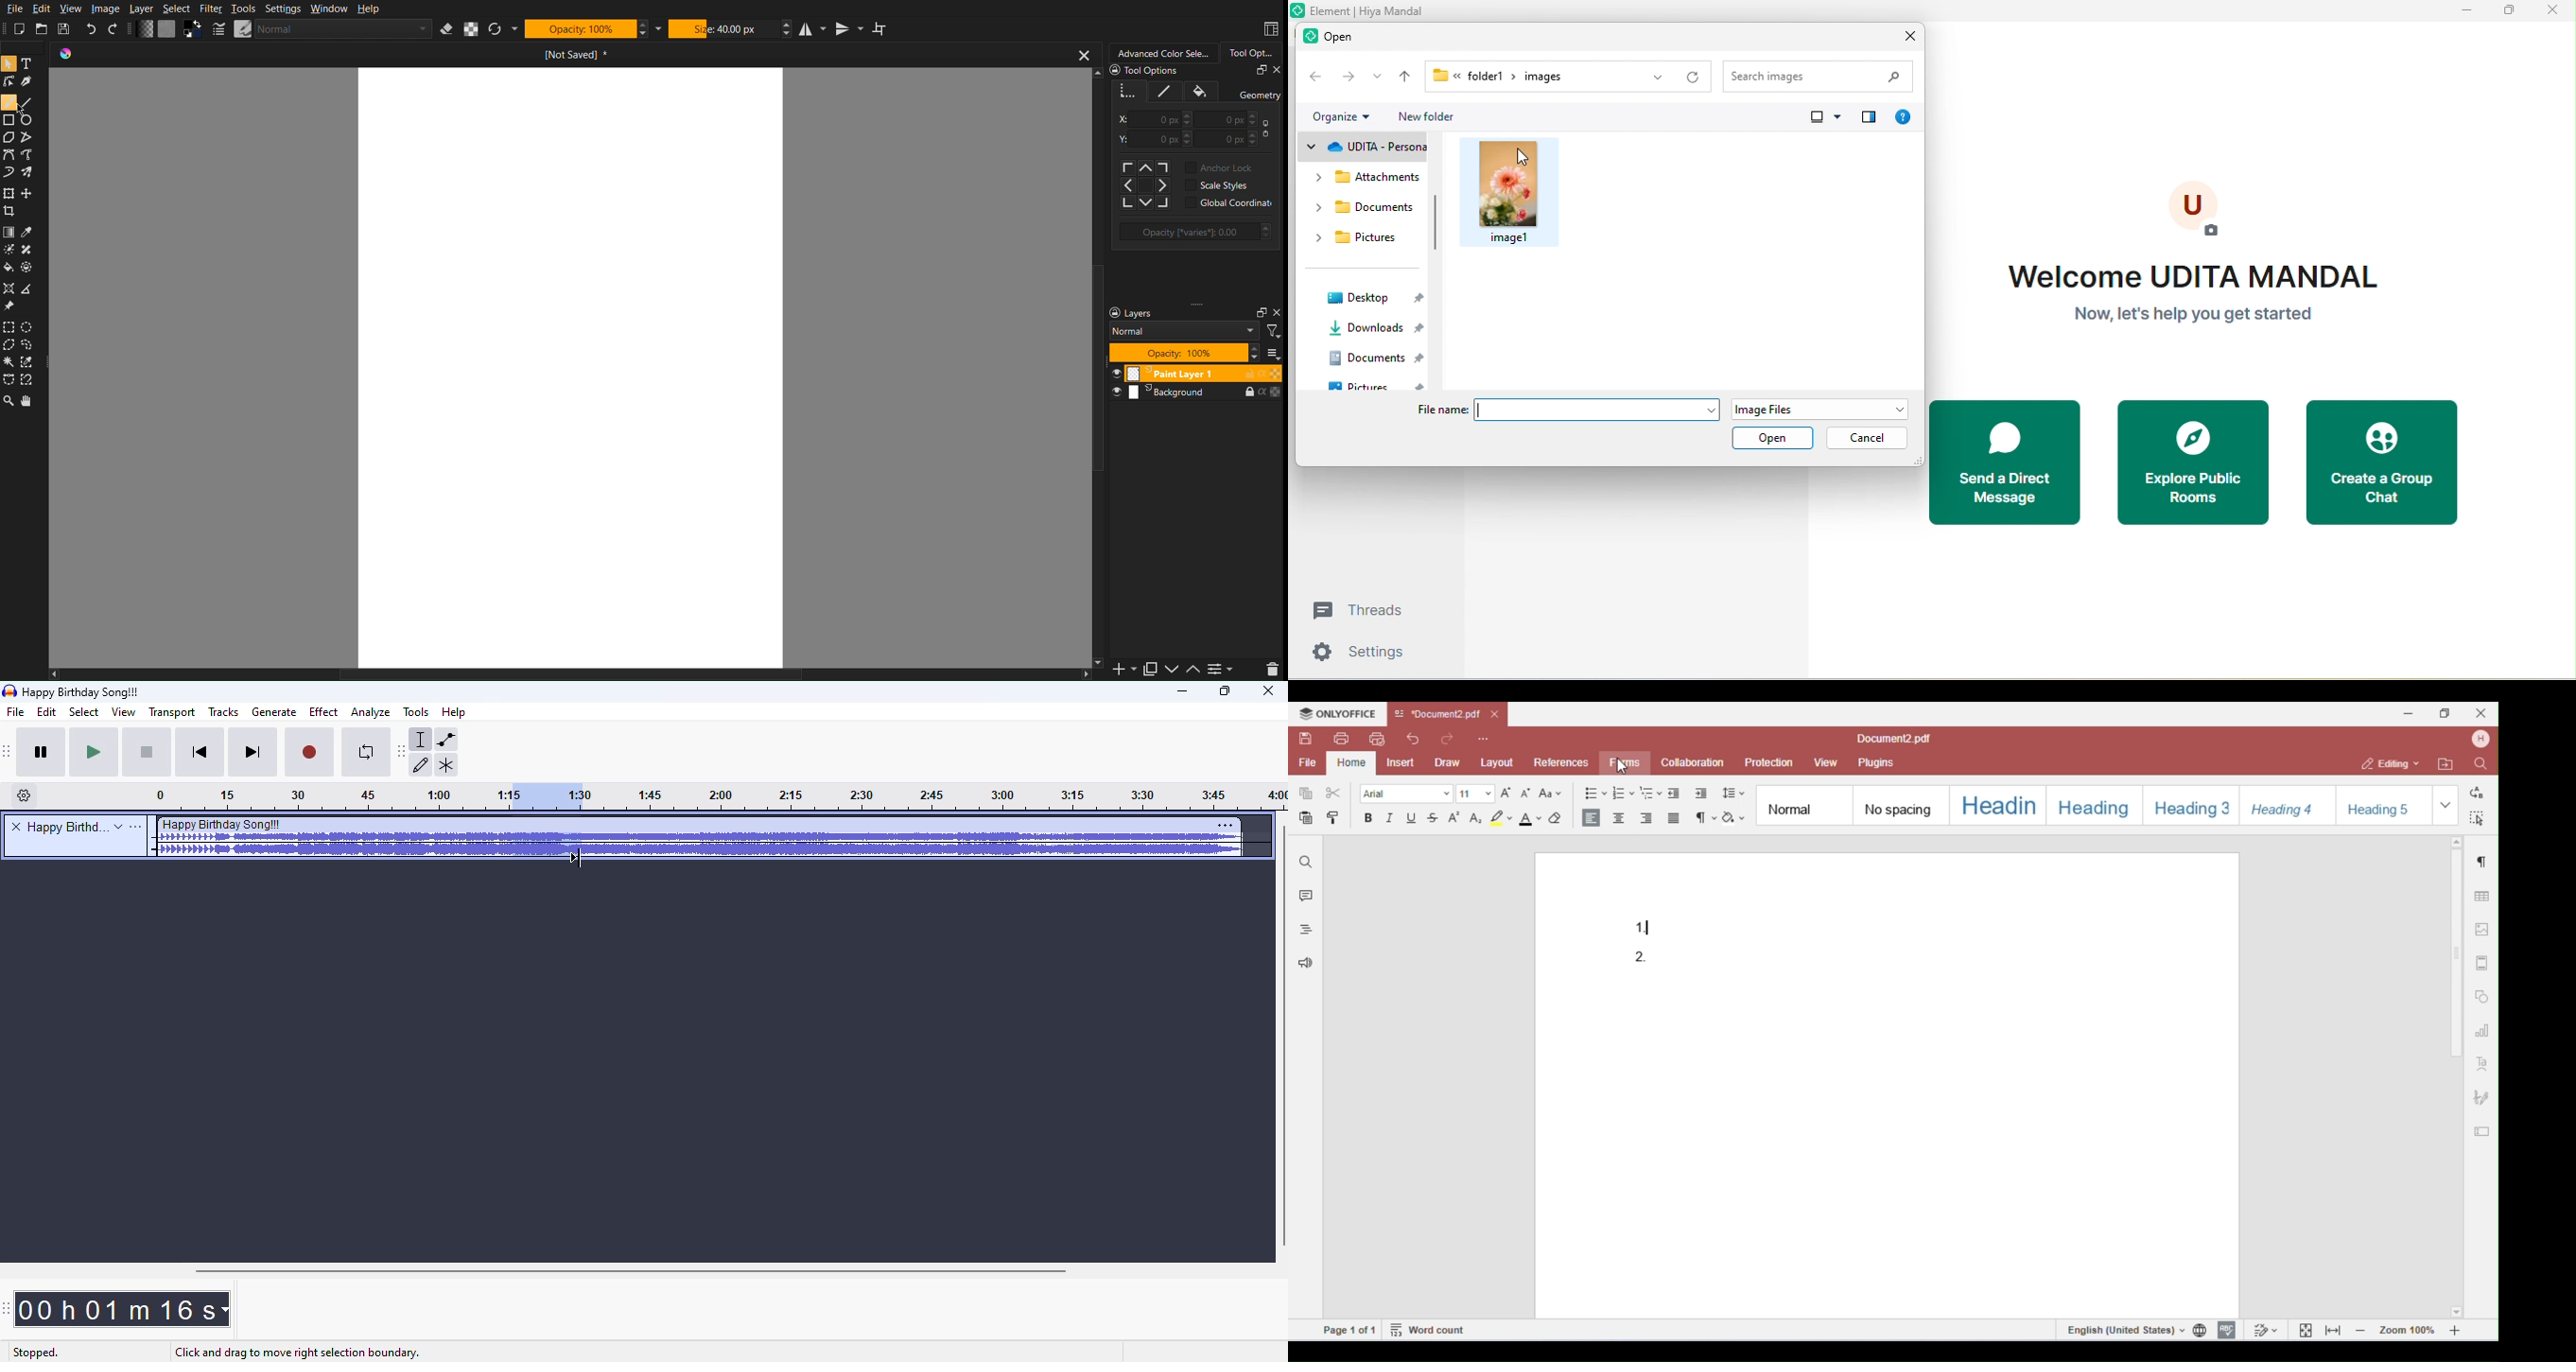 This screenshot has width=2576, height=1372. What do you see at coordinates (19, 29) in the screenshot?
I see `New` at bounding box center [19, 29].